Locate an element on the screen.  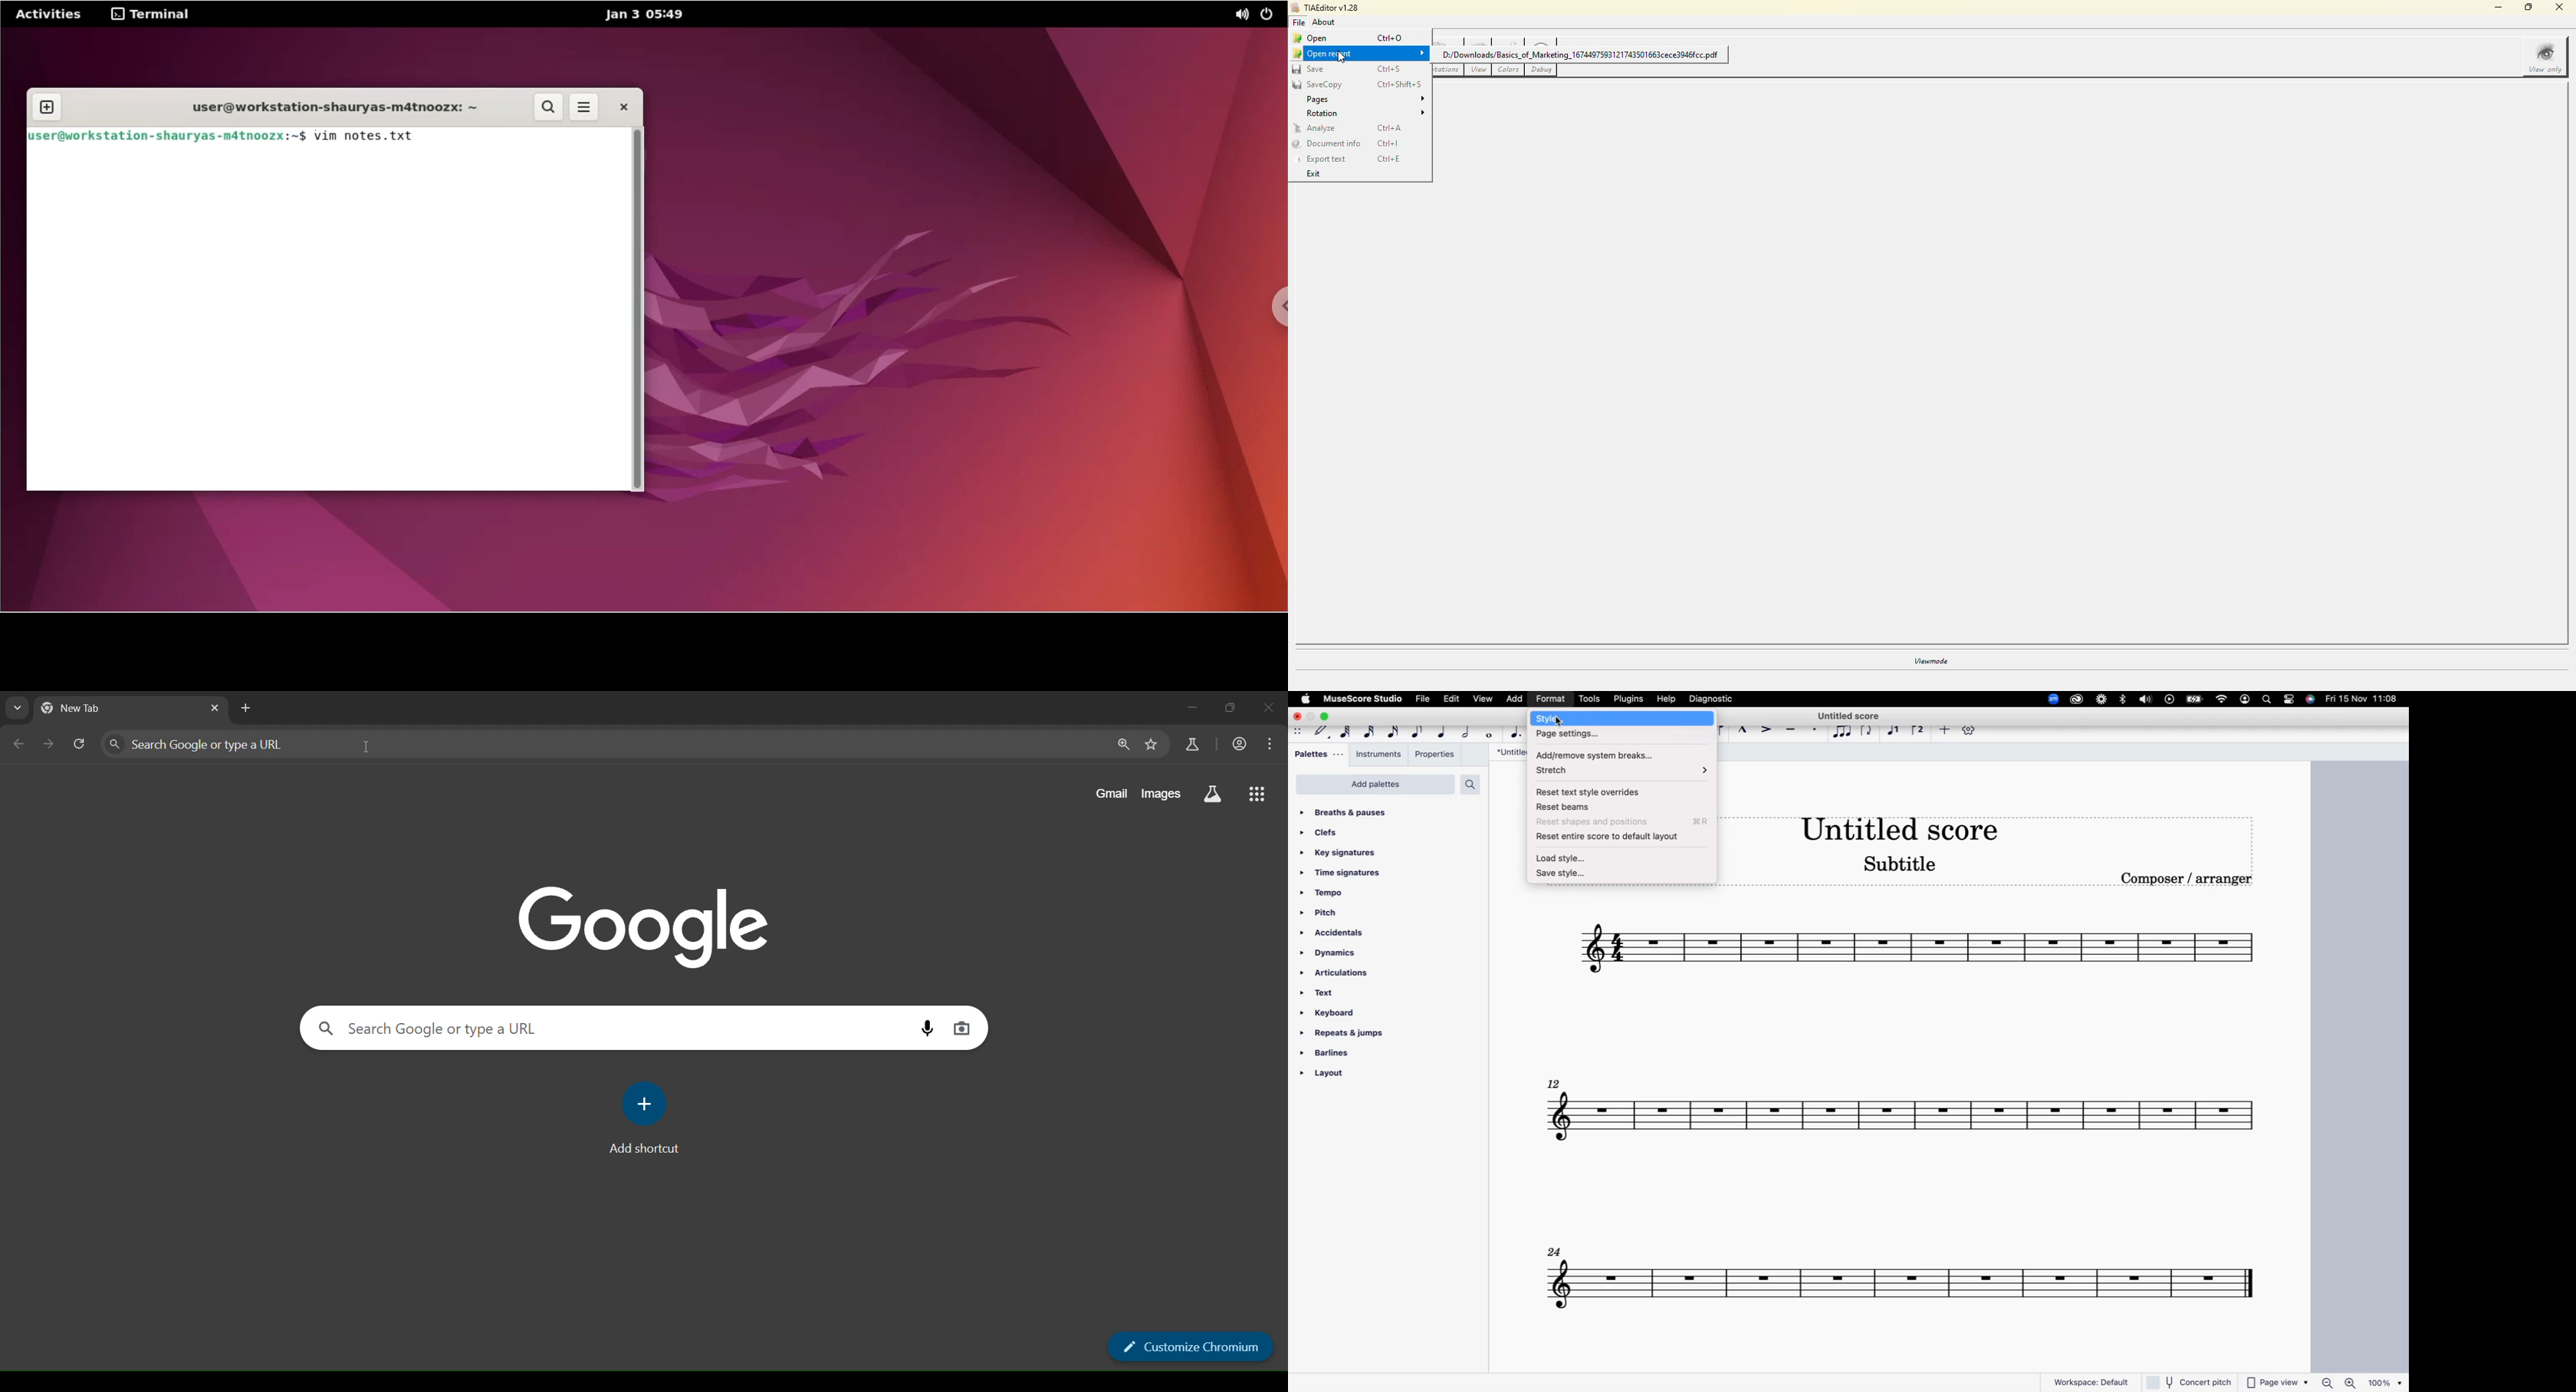
Search Google or type a URL is located at coordinates (196, 744).